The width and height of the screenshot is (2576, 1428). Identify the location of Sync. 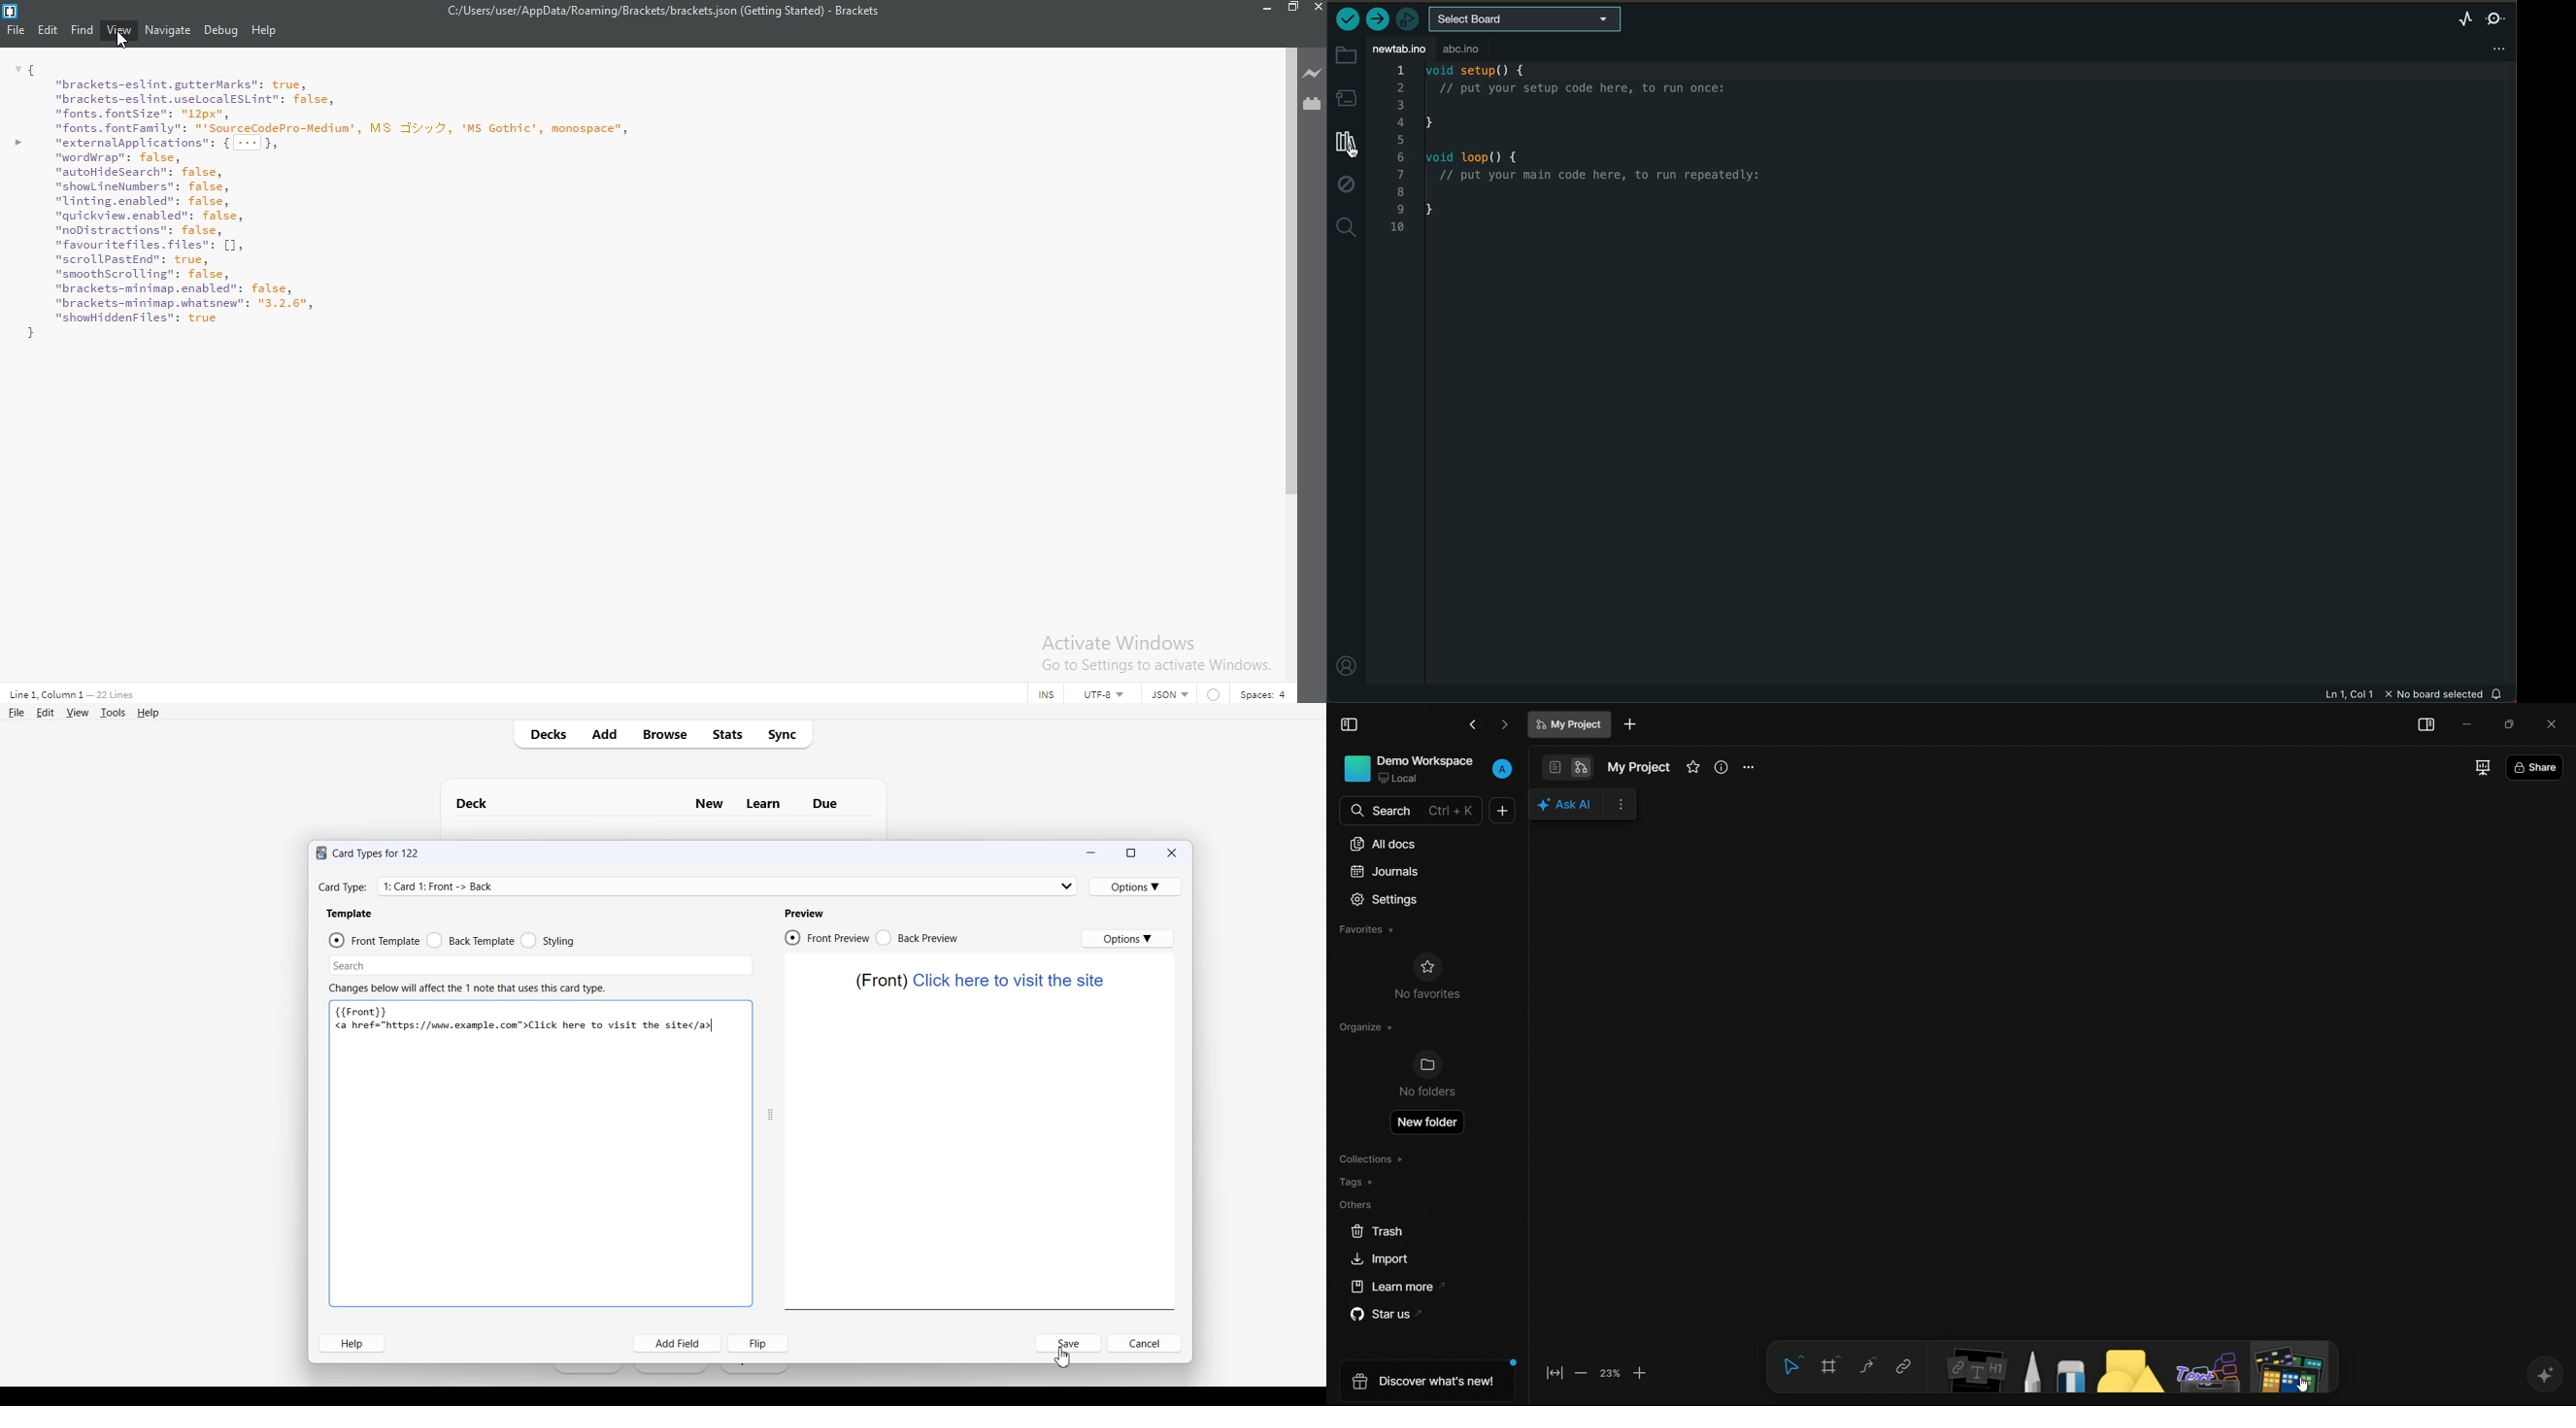
(787, 734).